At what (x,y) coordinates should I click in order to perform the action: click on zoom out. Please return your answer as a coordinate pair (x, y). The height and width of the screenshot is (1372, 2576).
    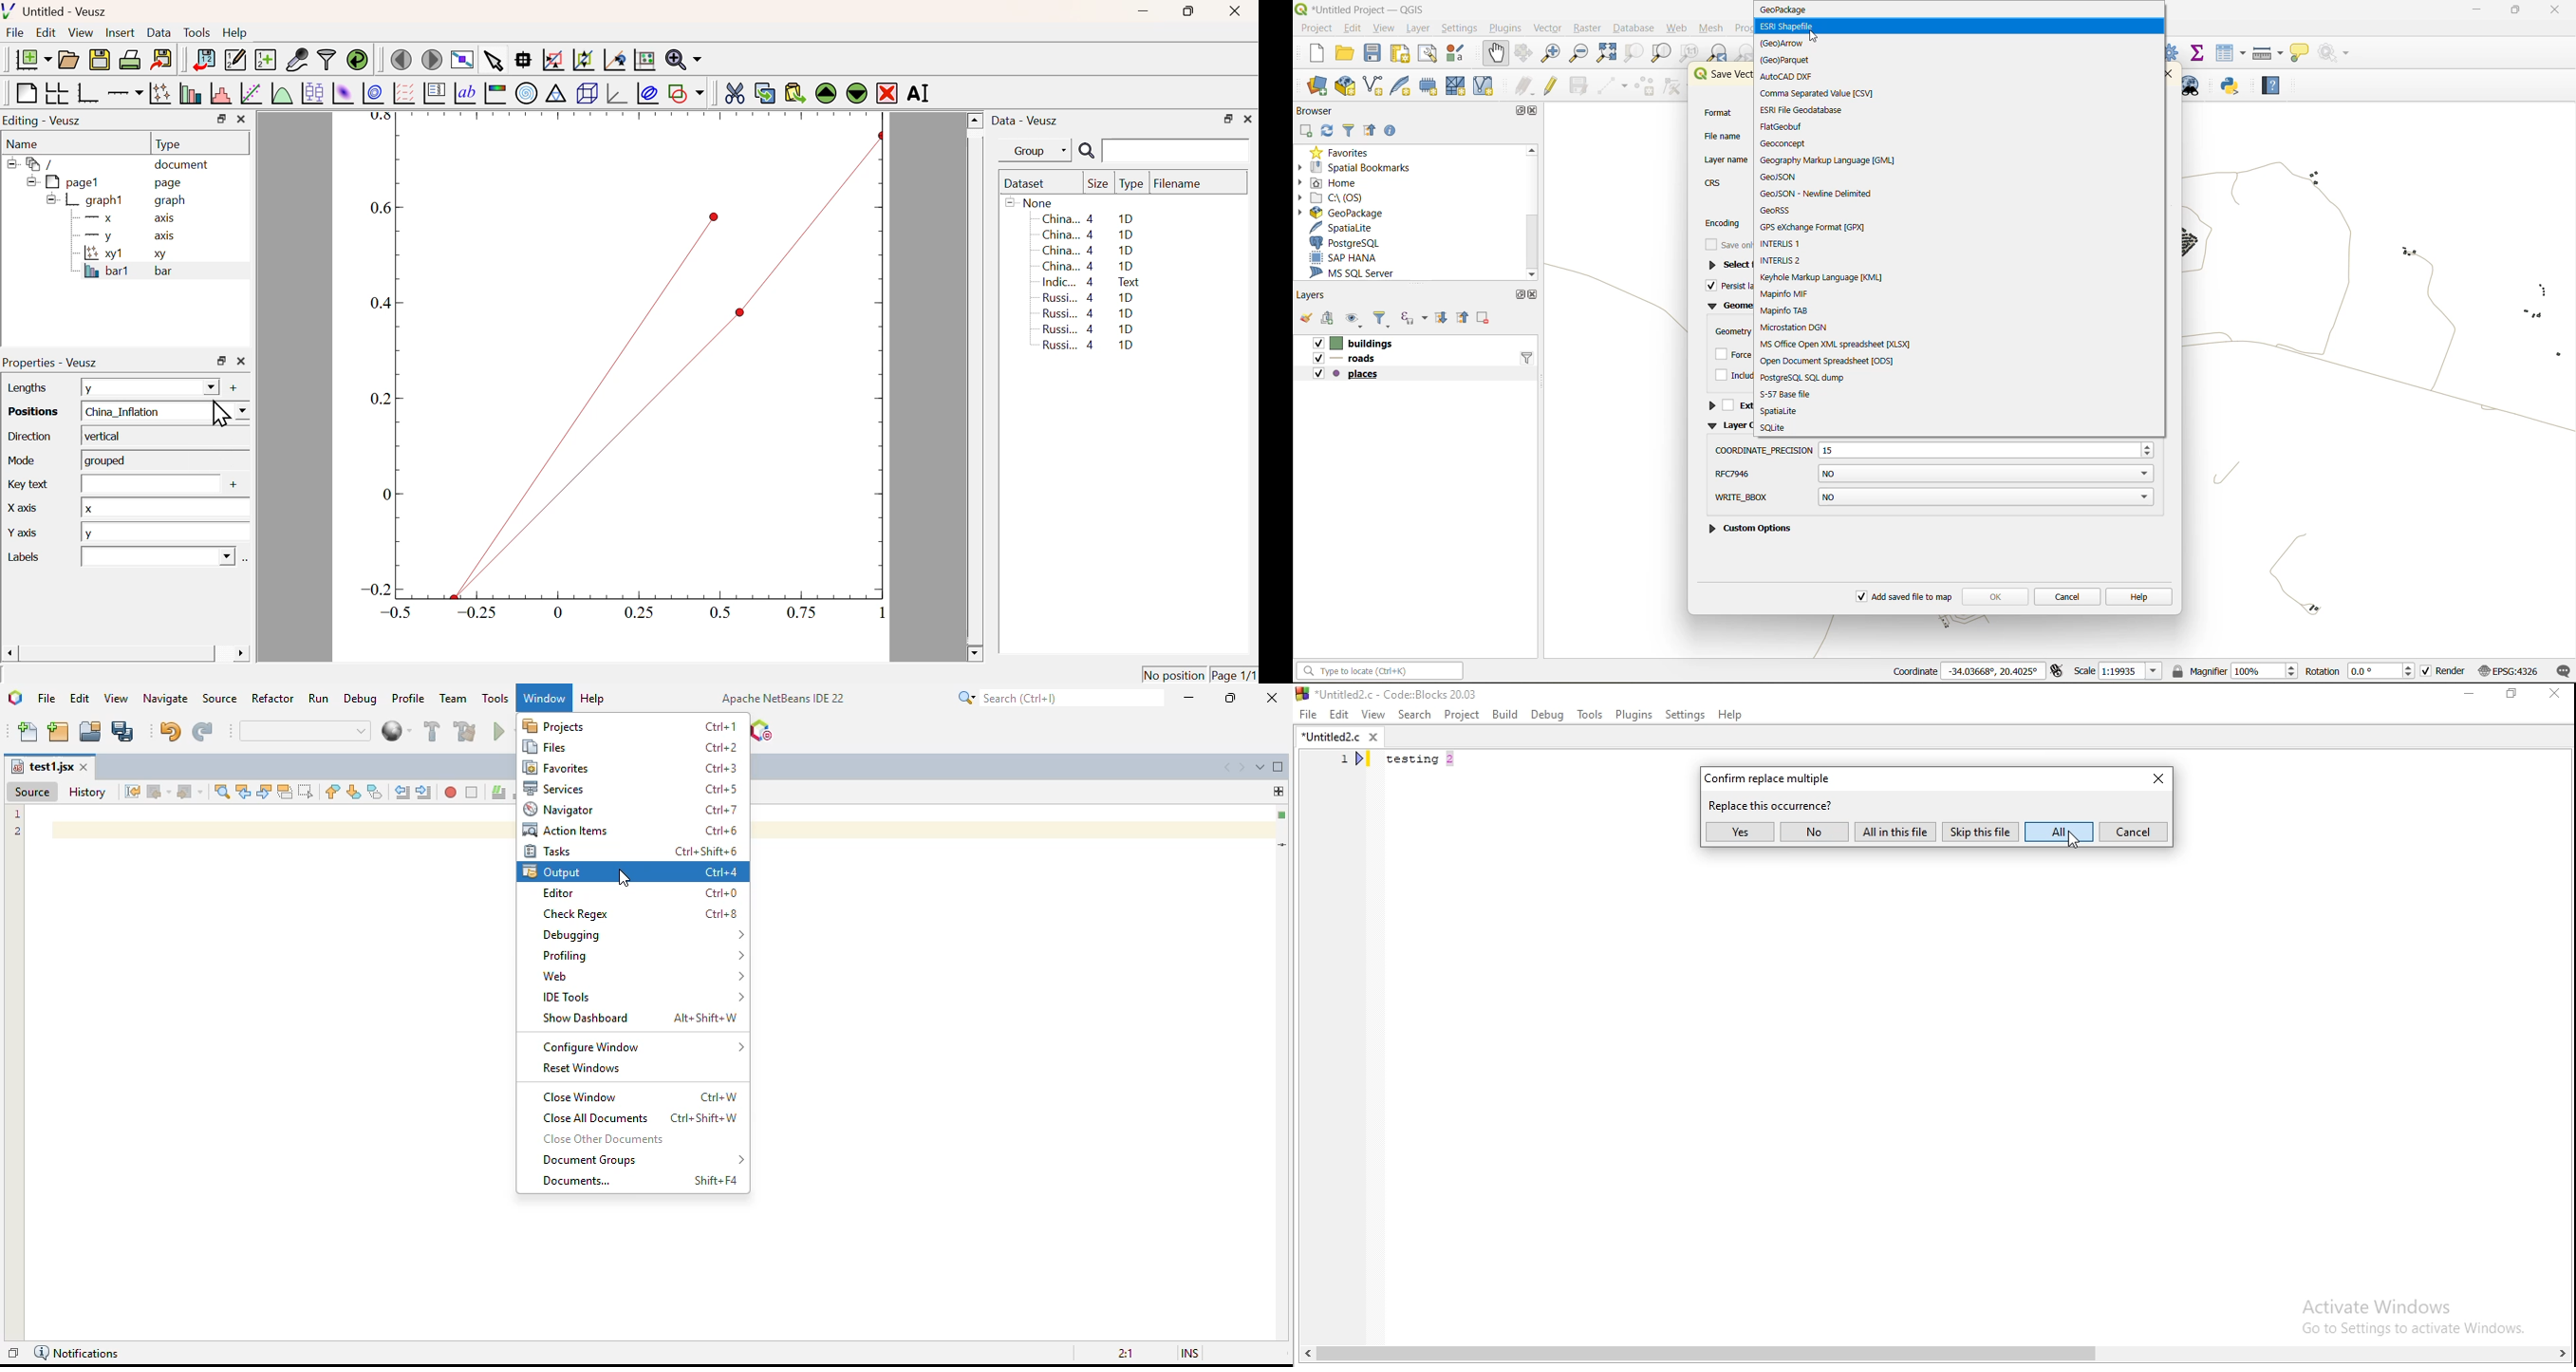
    Looking at the image, I should click on (1582, 51).